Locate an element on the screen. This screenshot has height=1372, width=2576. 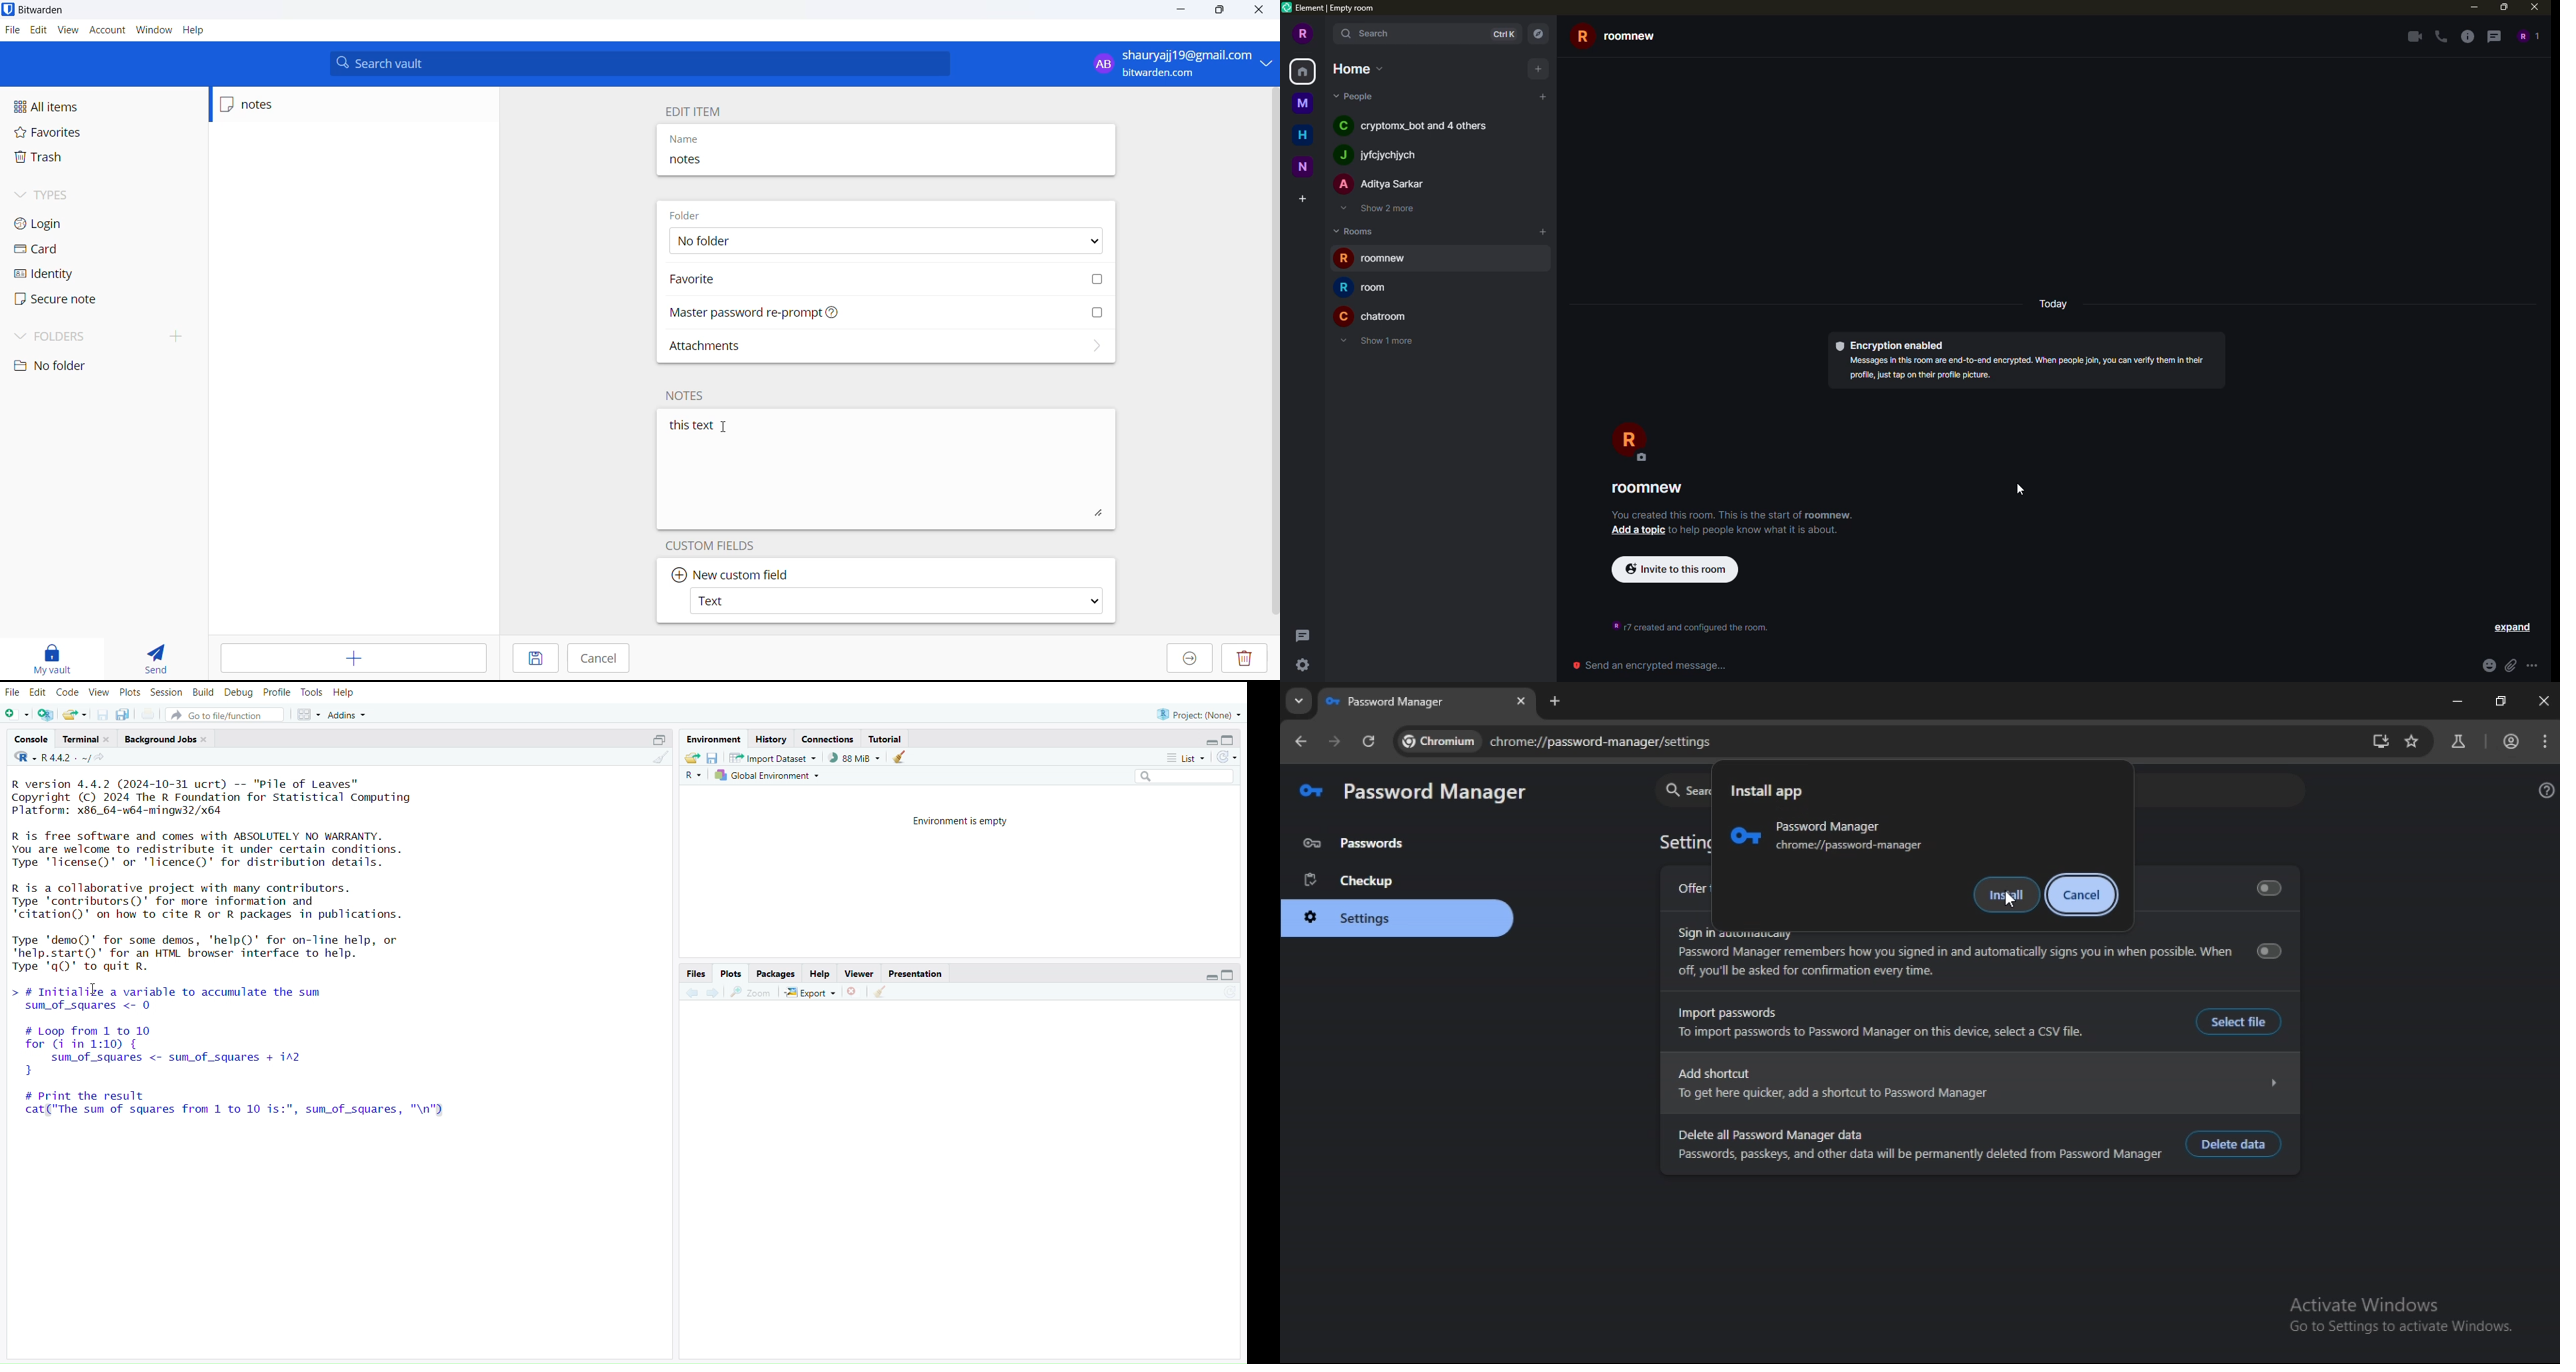
addins is located at coordinates (351, 714).